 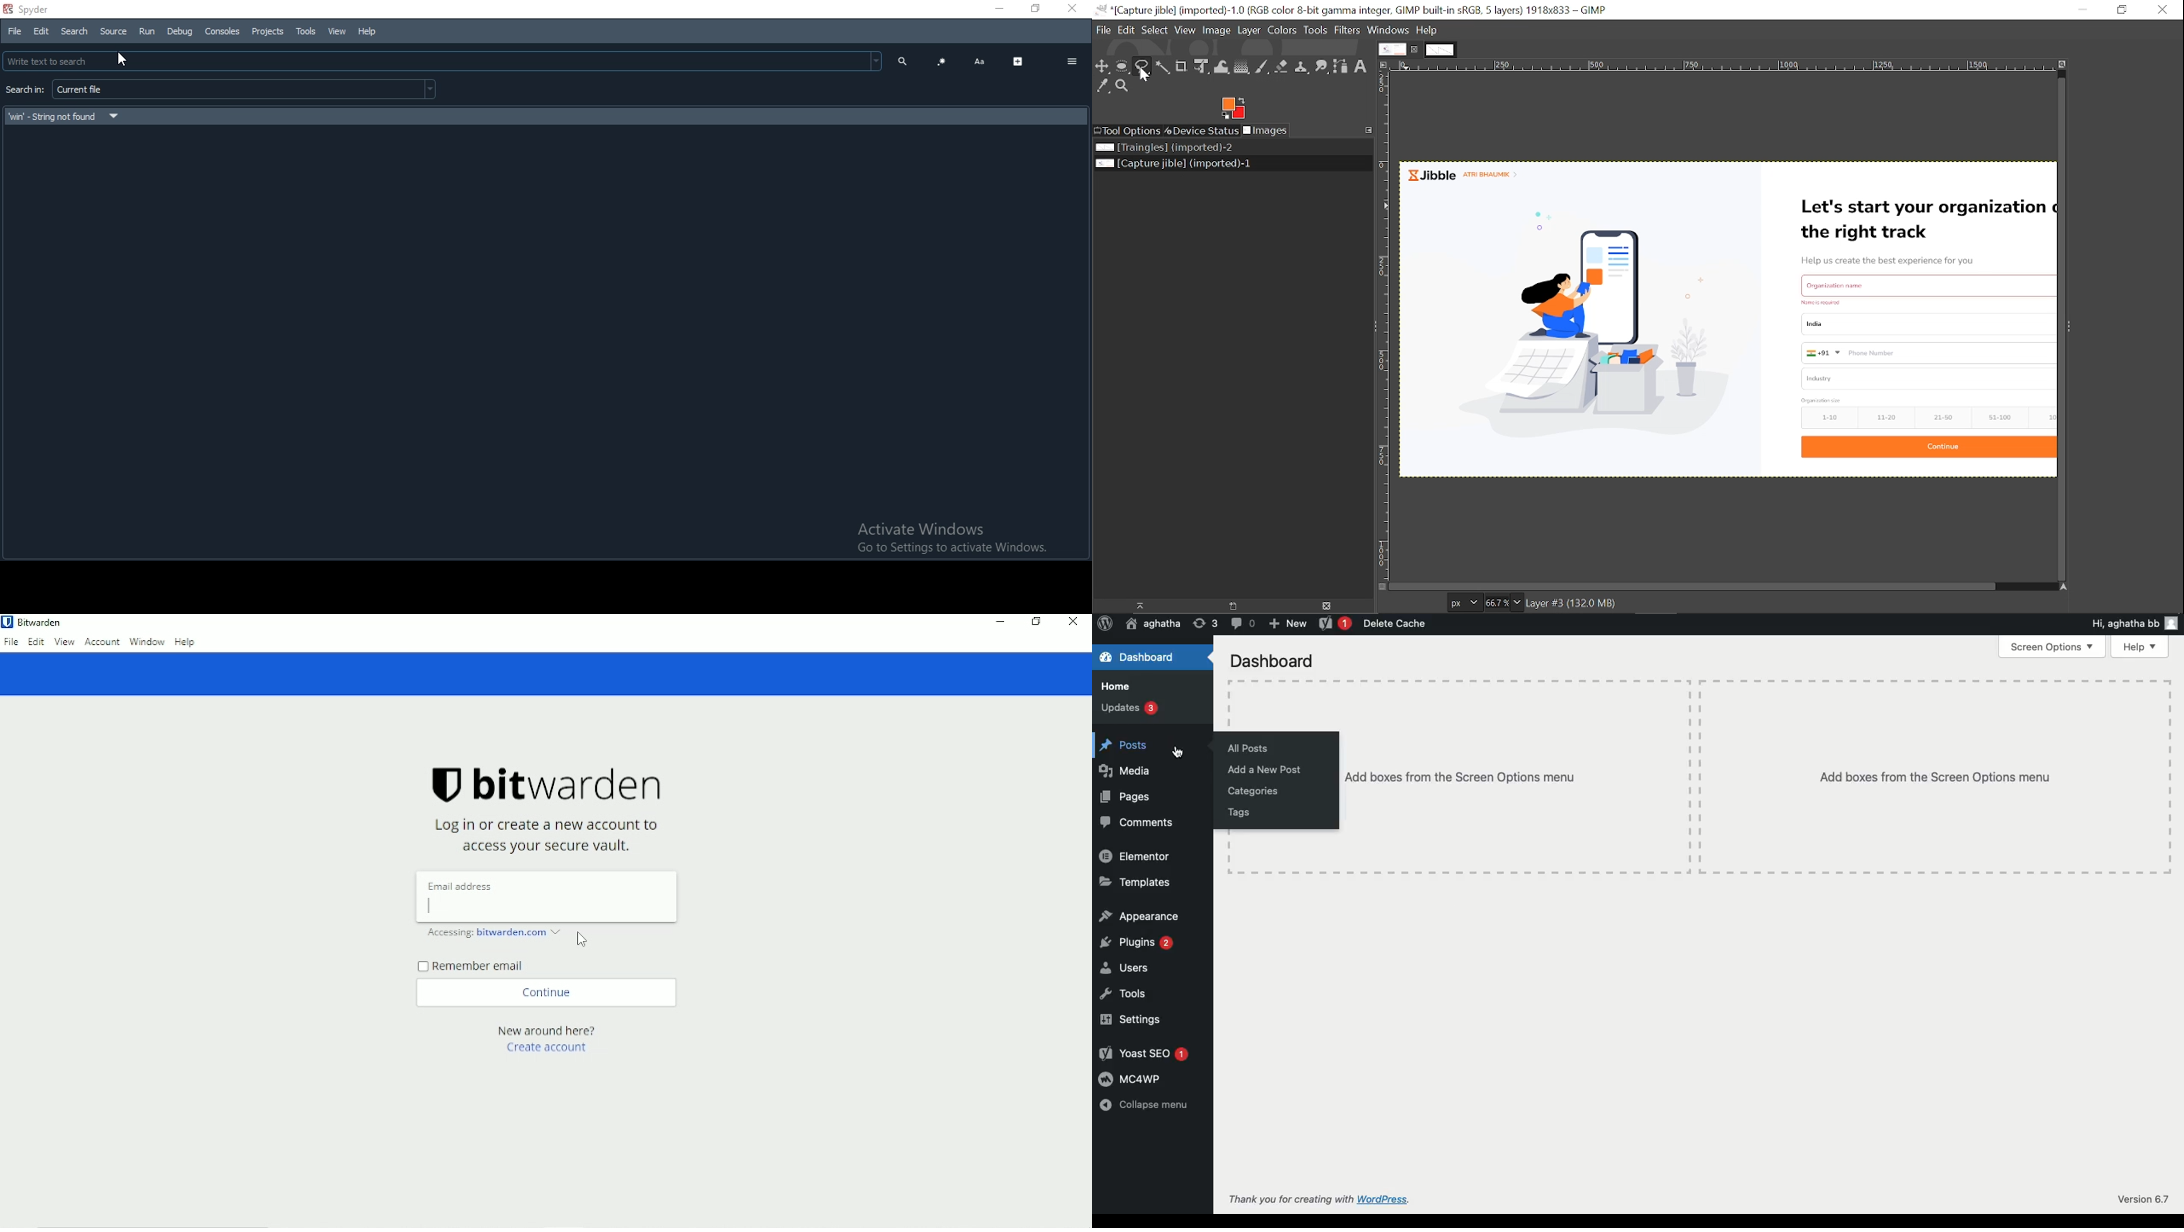 I want to click on Posts, so click(x=1122, y=745).